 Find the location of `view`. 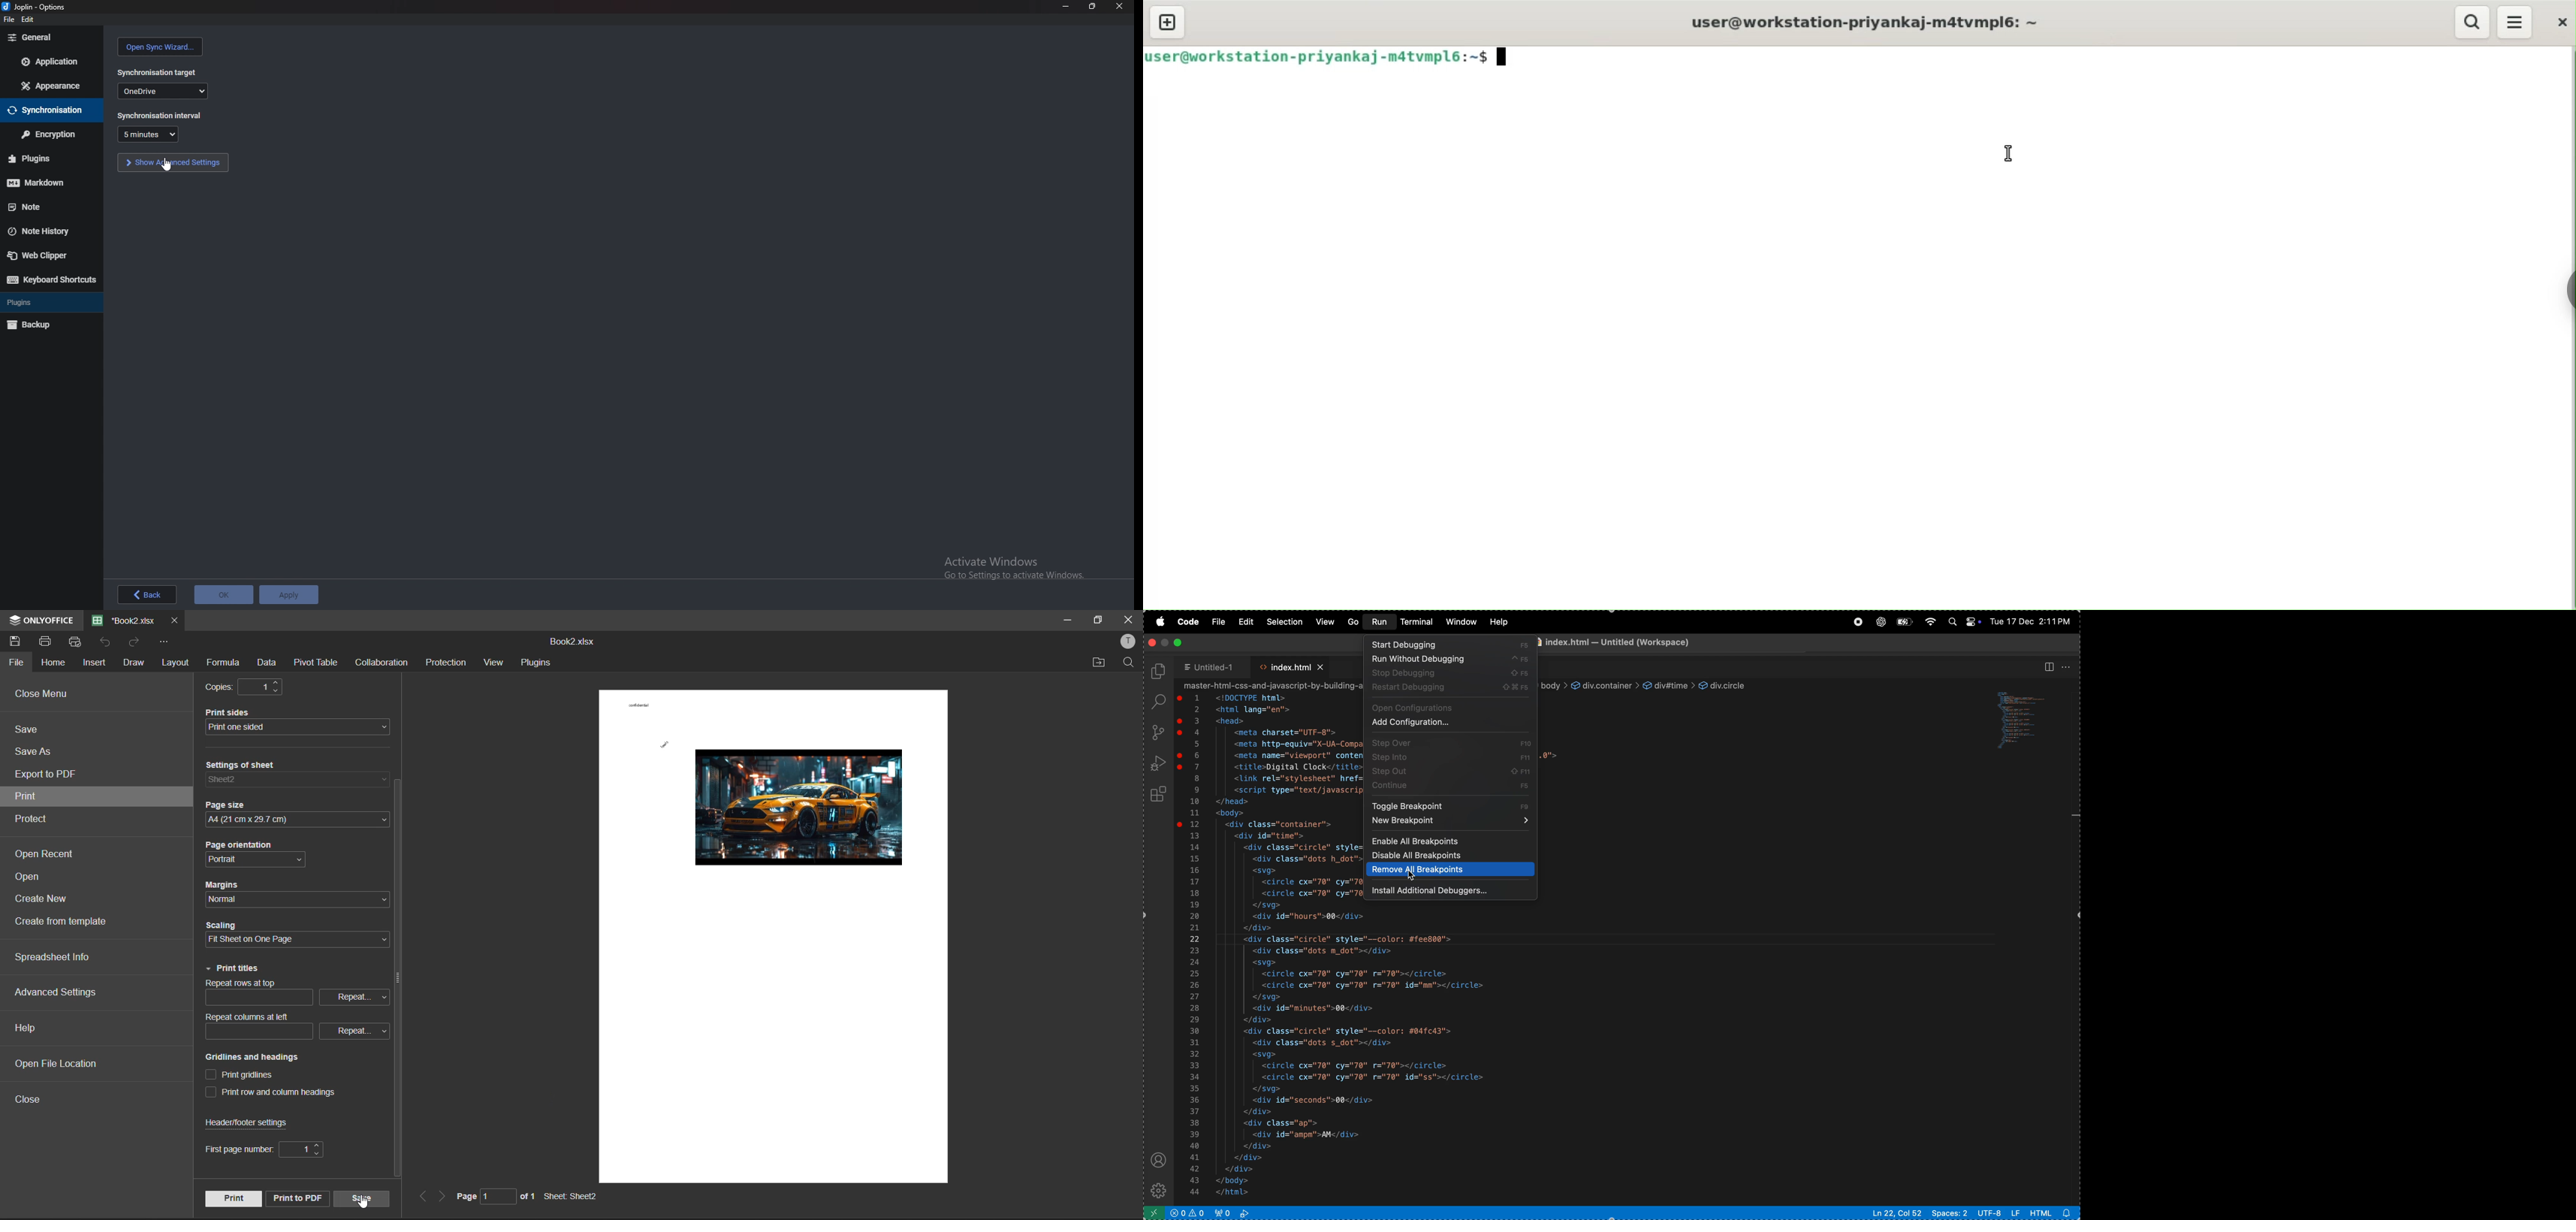

view is located at coordinates (493, 664).